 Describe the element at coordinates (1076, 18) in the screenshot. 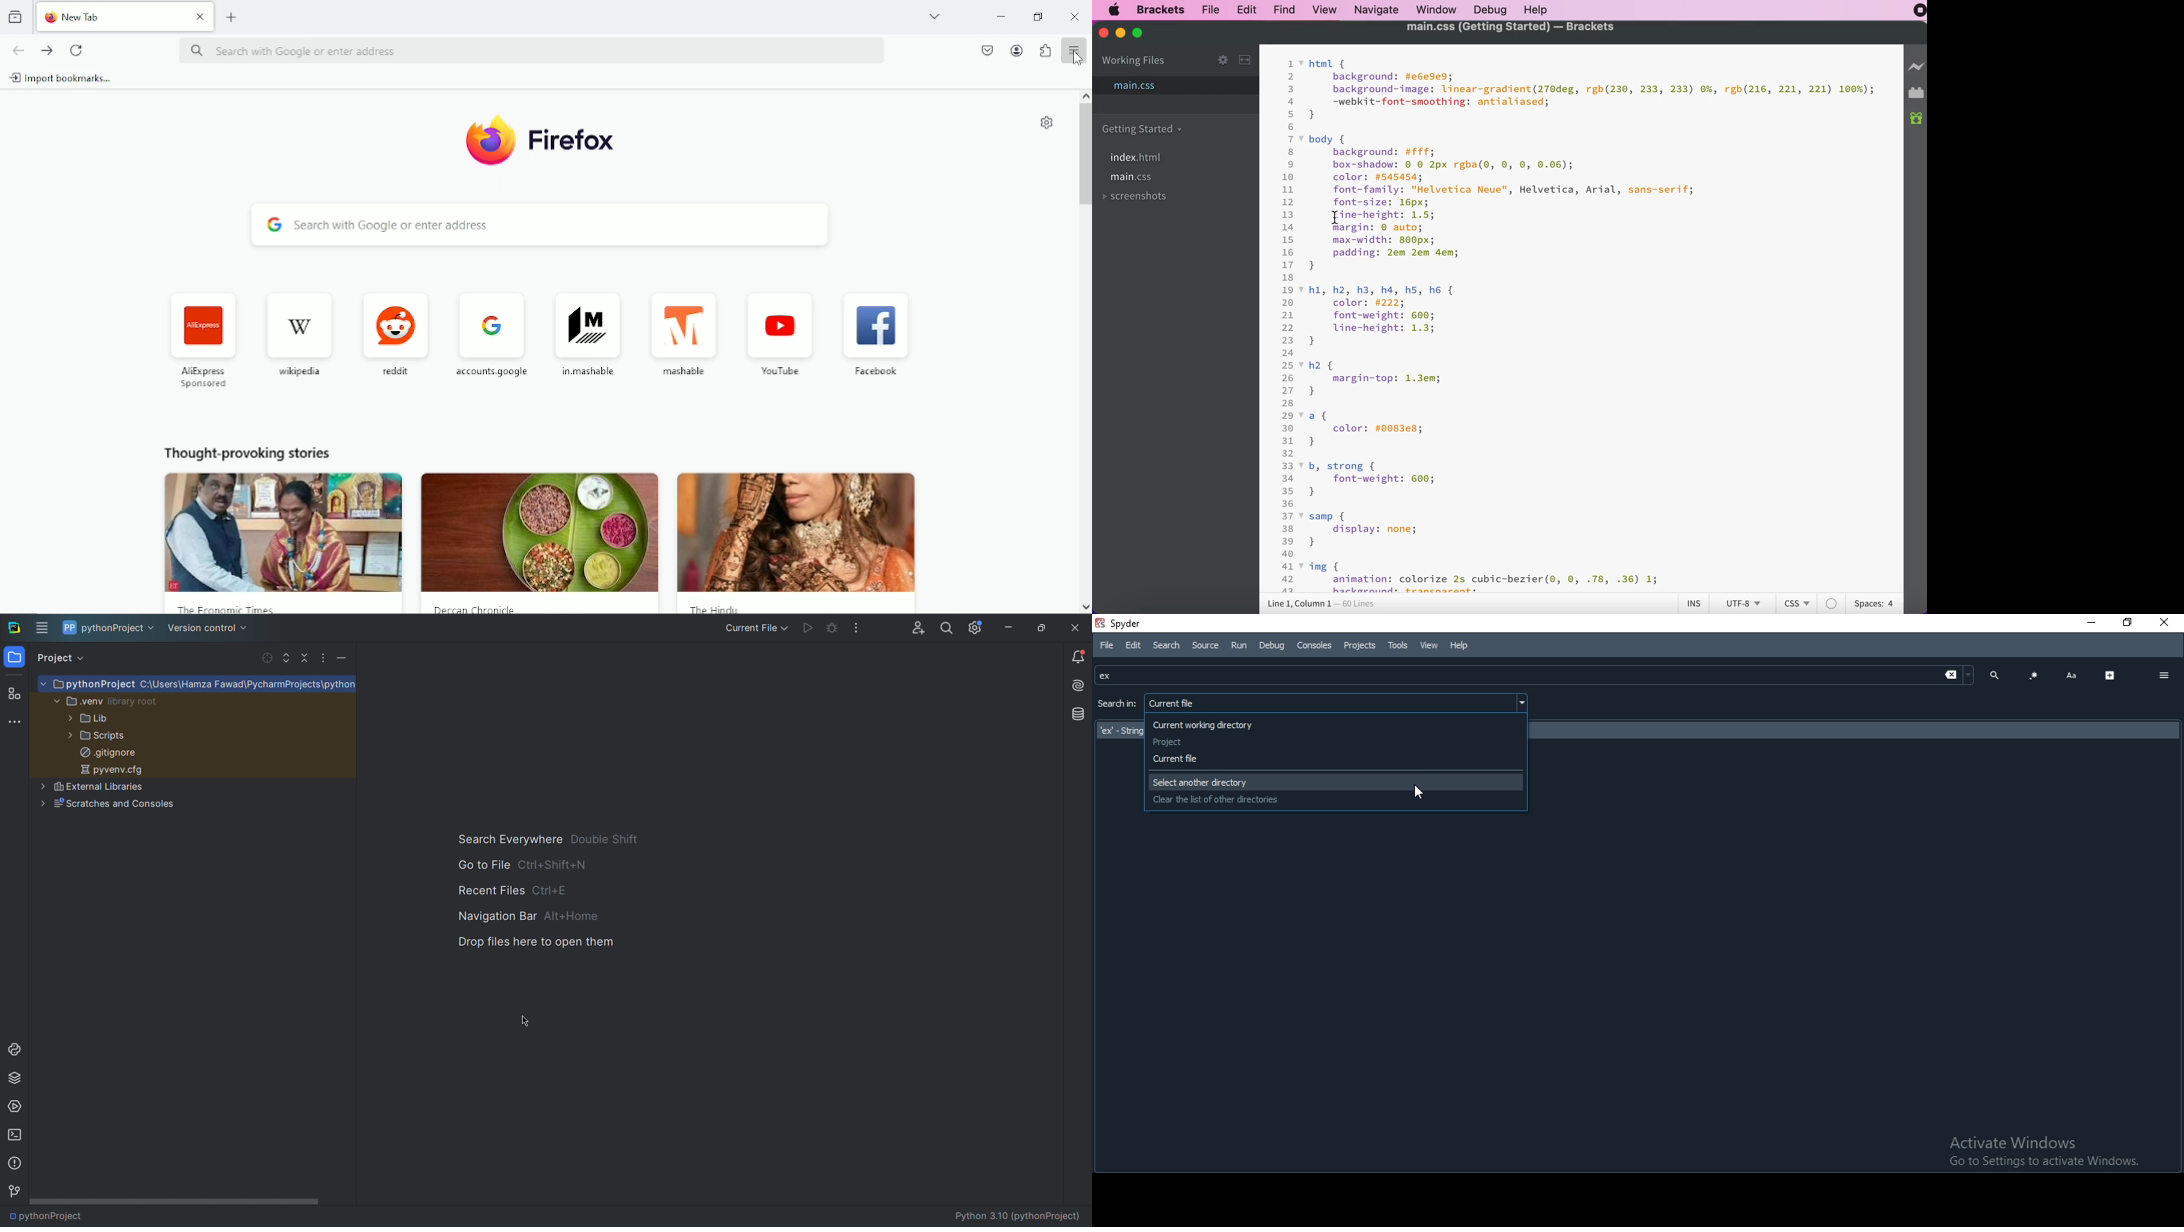

I see `Close` at that location.